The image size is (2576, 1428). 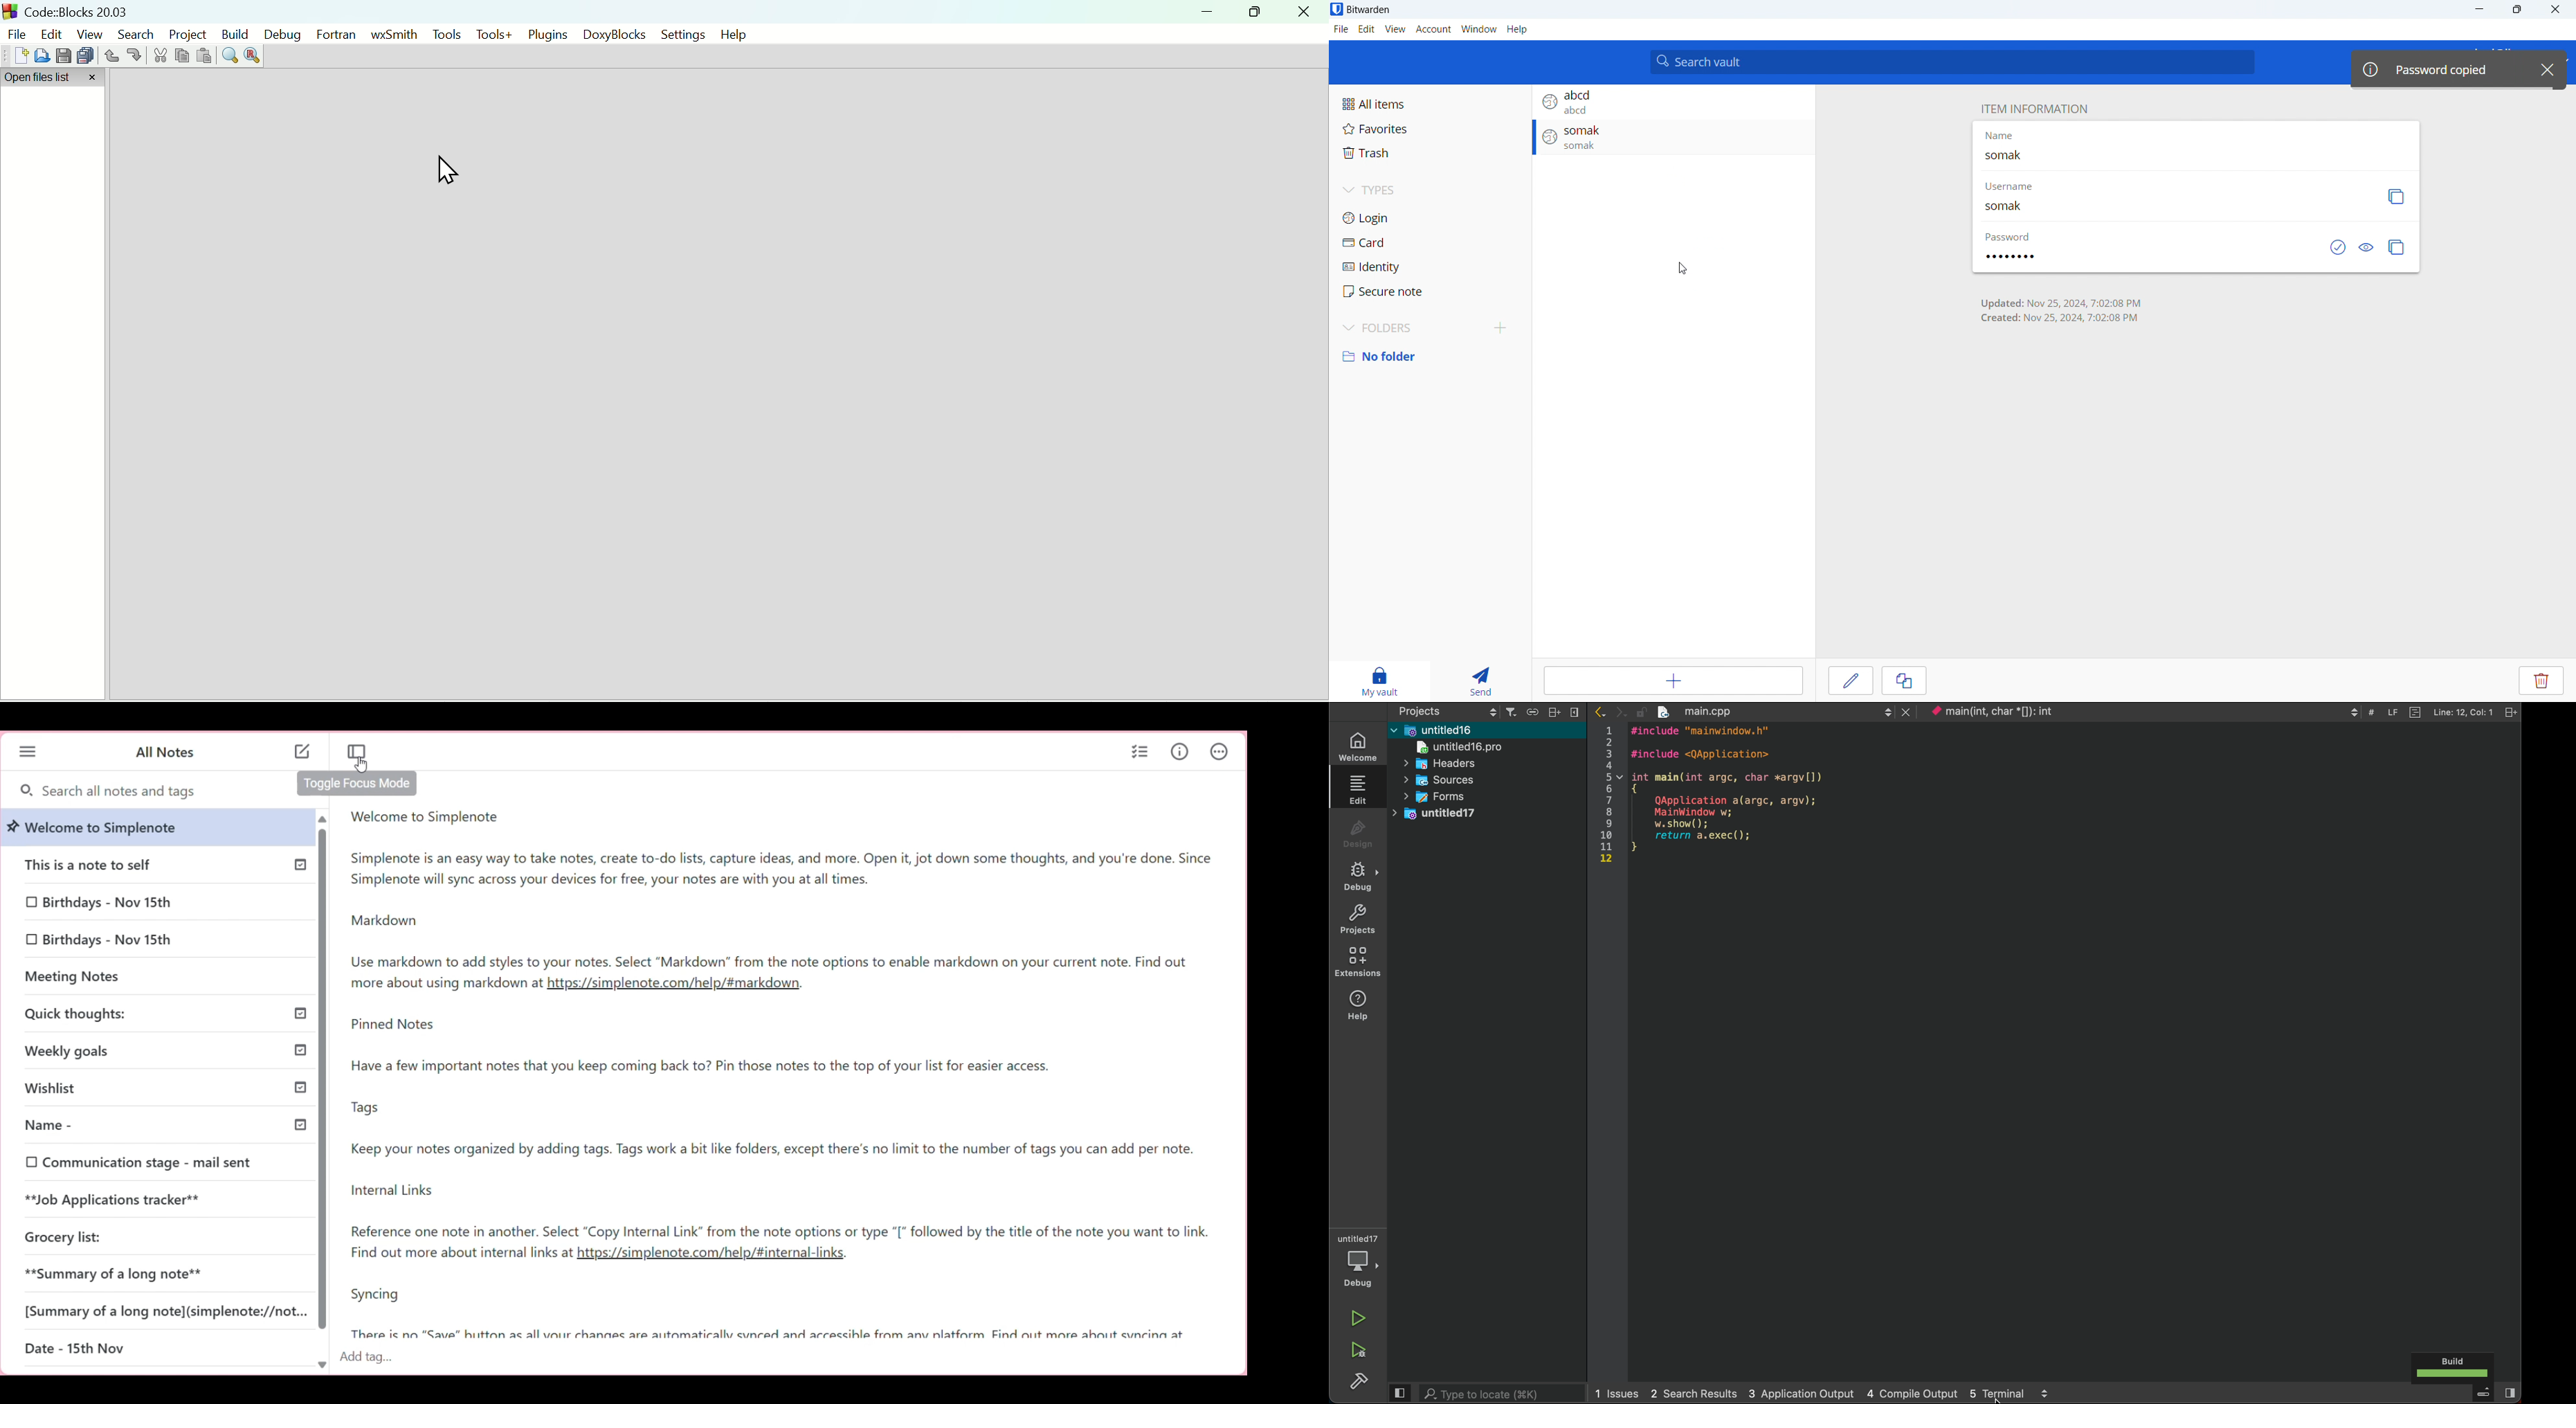 What do you see at coordinates (494, 34) in the screenshot?
I see `Tools+` at bounding box center [494, 34].